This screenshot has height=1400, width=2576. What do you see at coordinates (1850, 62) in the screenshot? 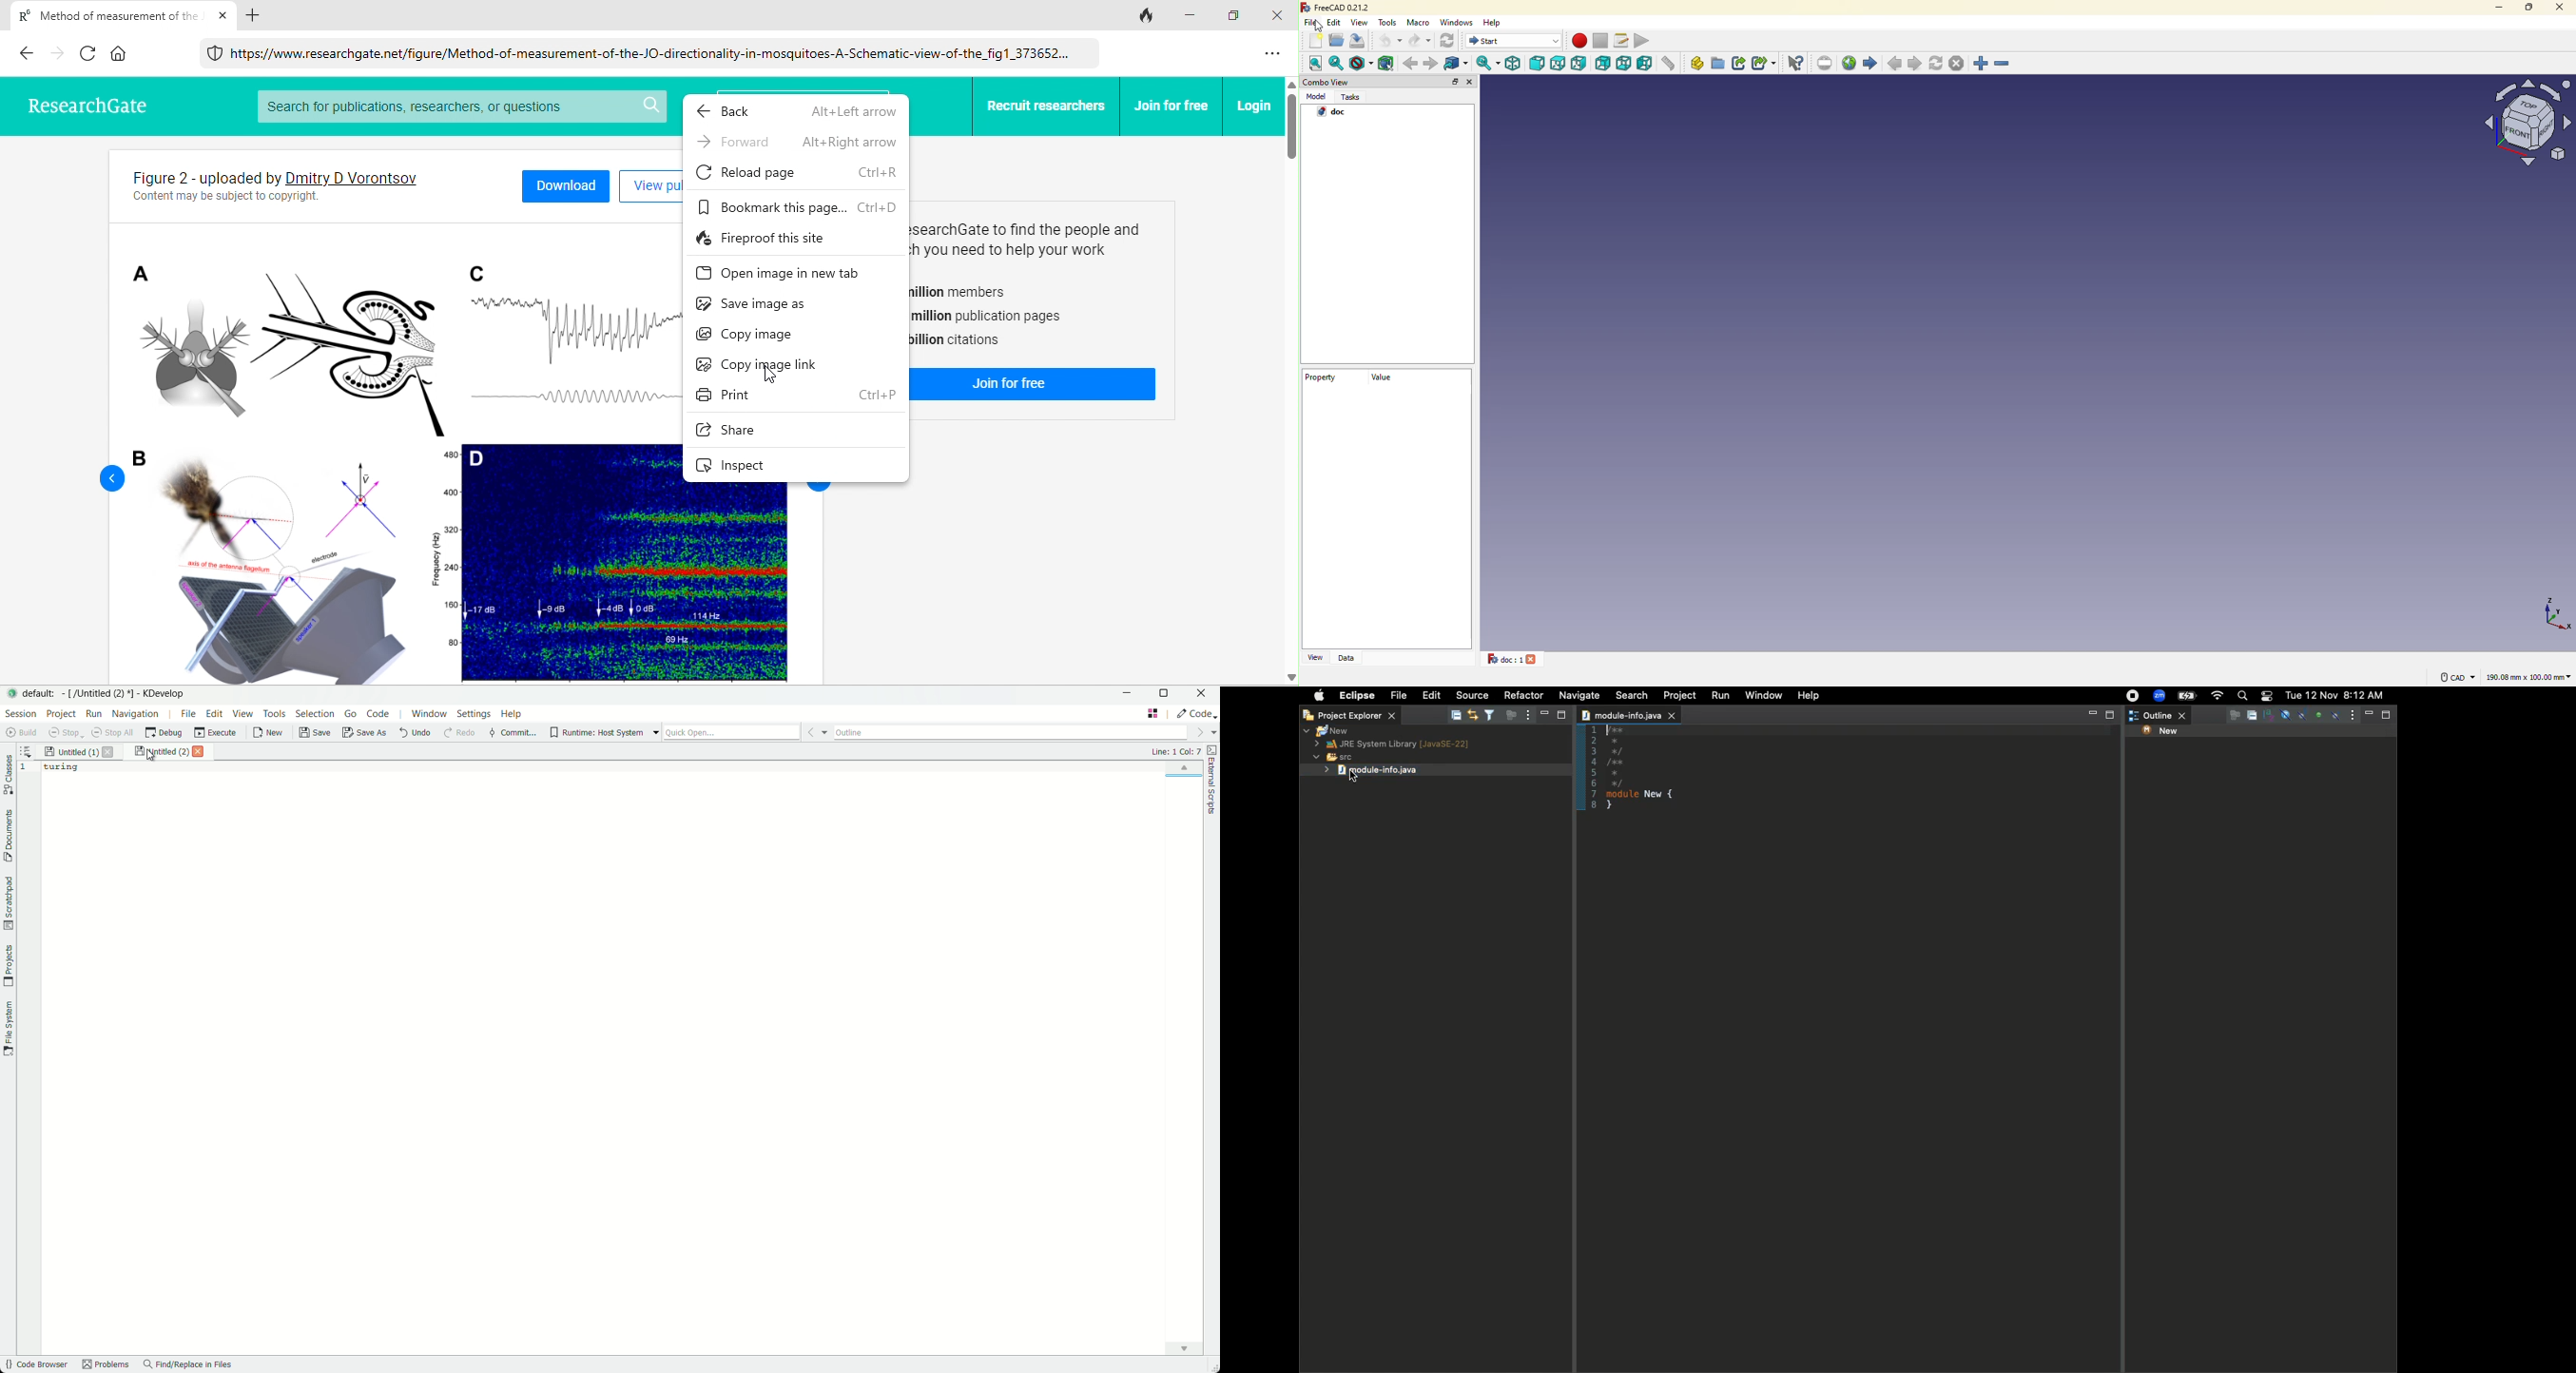
I see `open website` at bounding box center [1850, 62].